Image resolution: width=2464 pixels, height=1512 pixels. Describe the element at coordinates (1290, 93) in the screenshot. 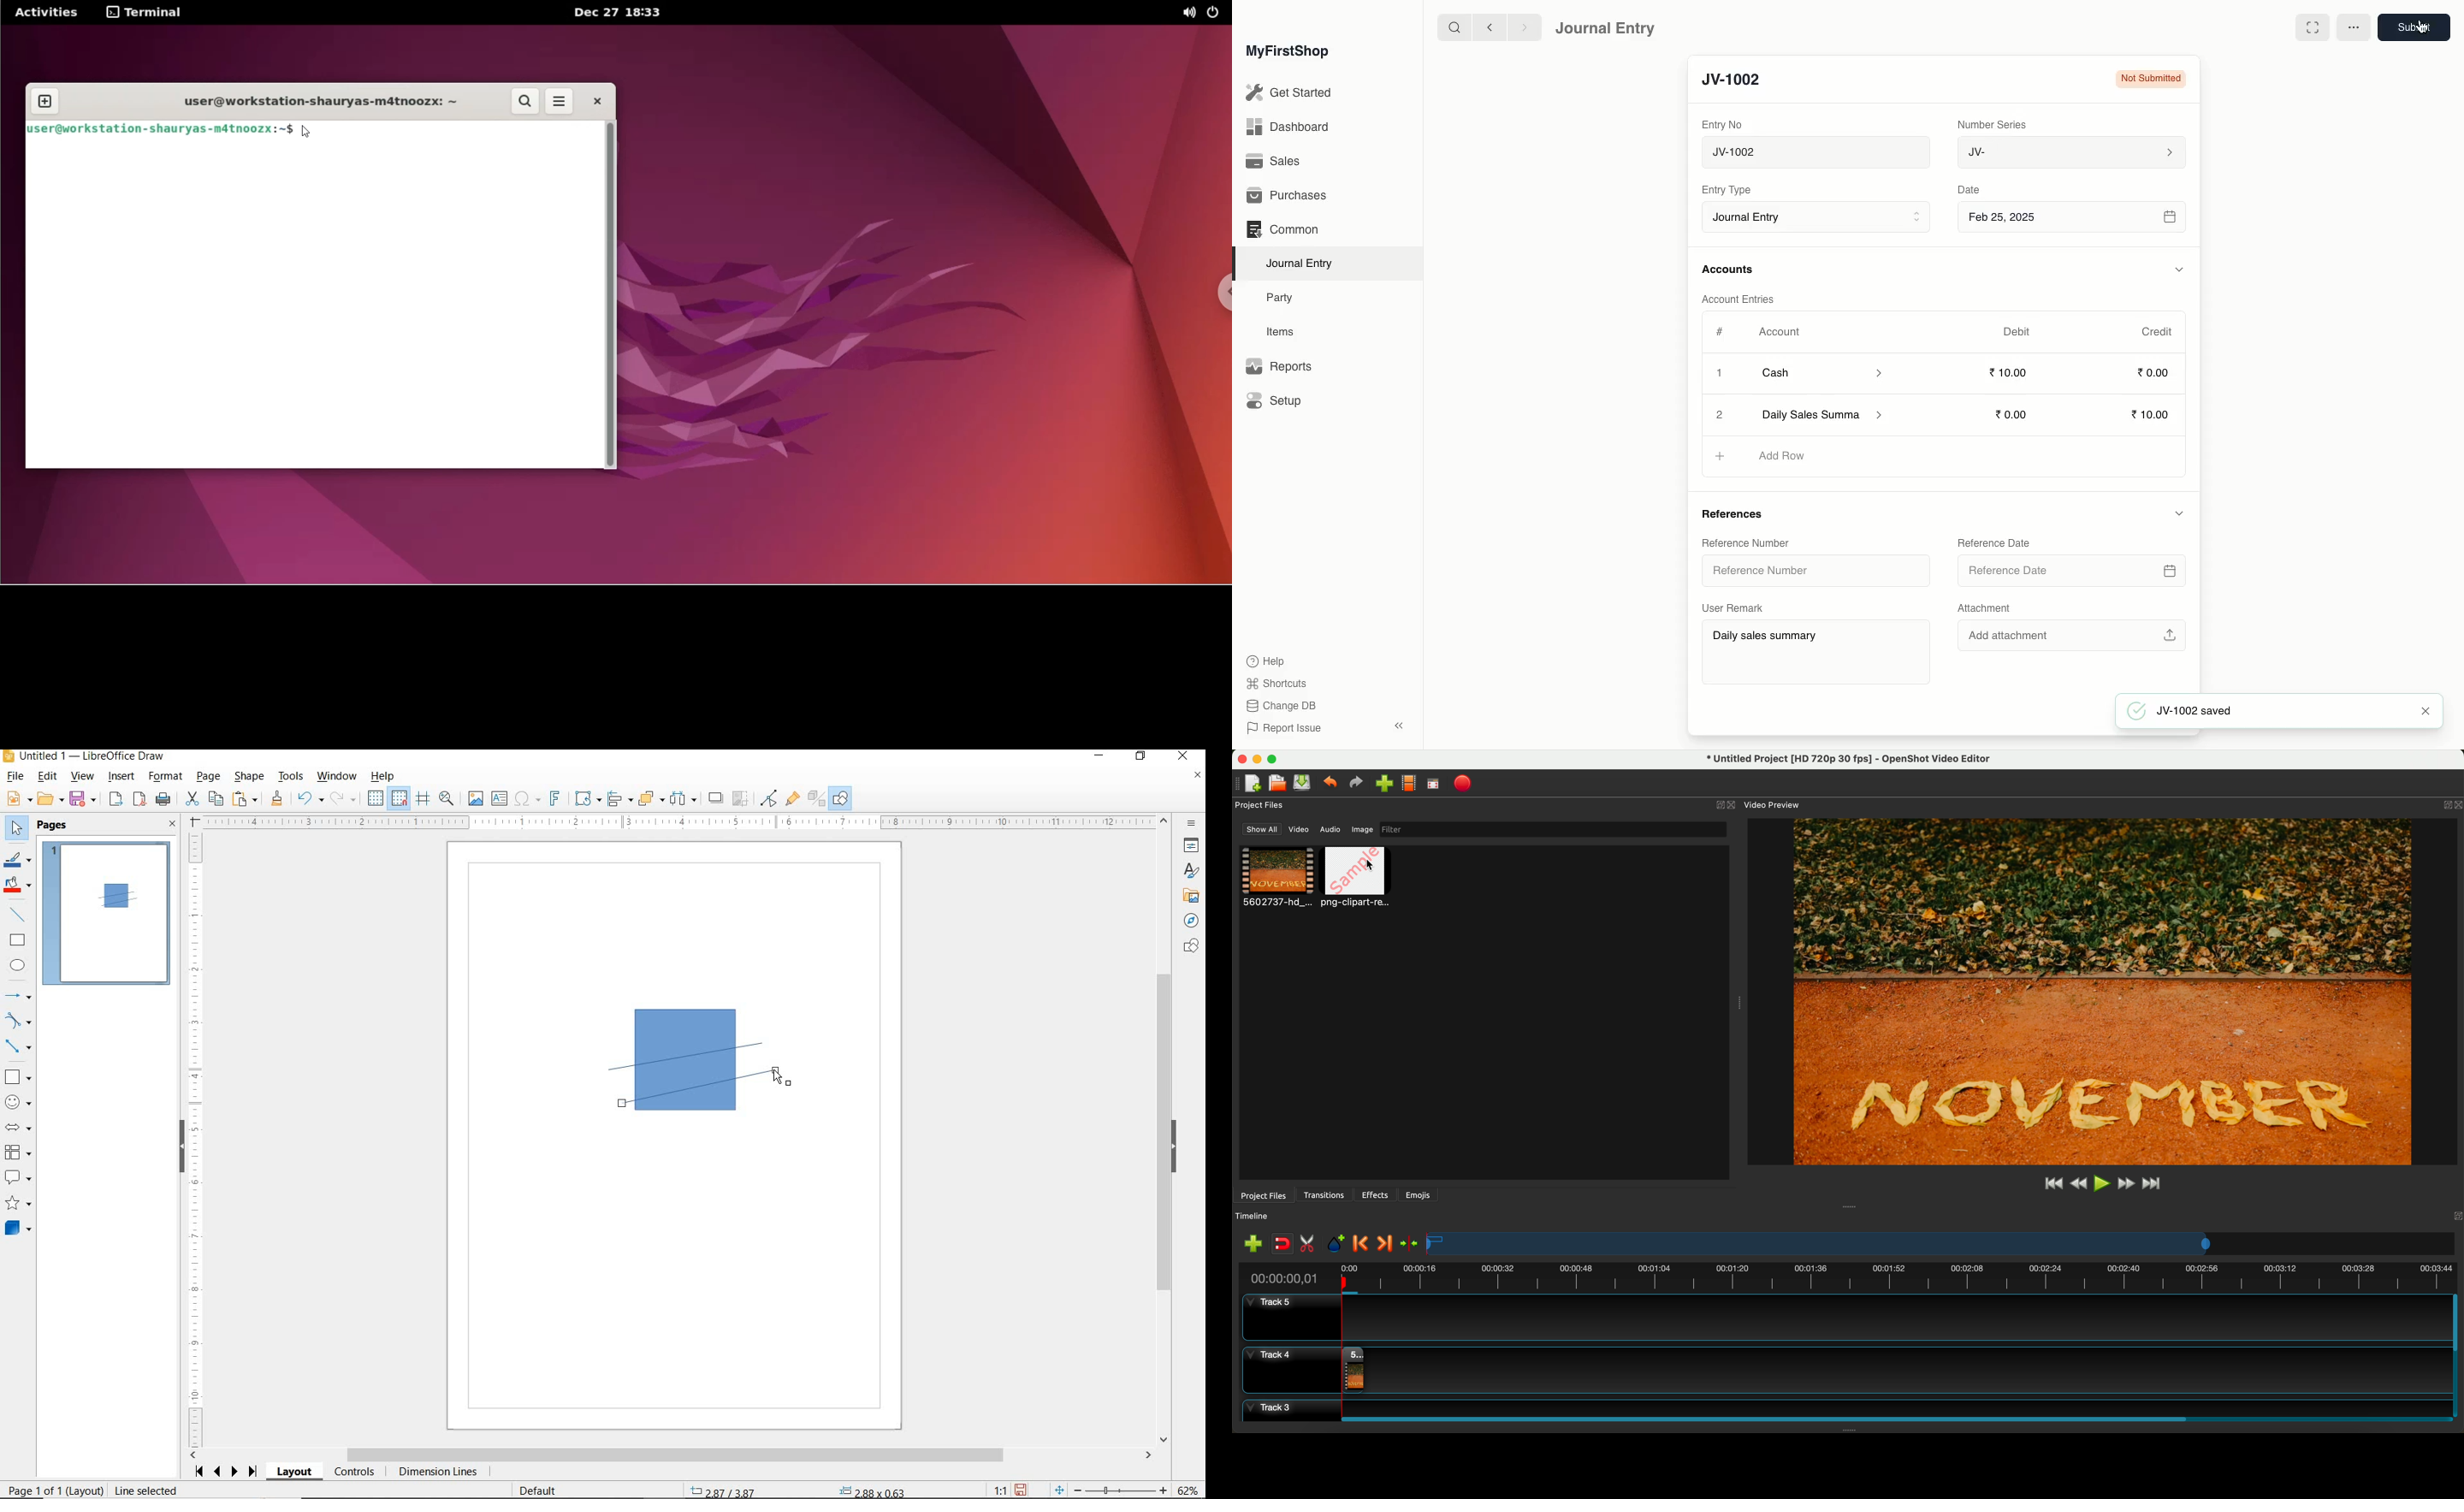

I see `Get Started` at that location.